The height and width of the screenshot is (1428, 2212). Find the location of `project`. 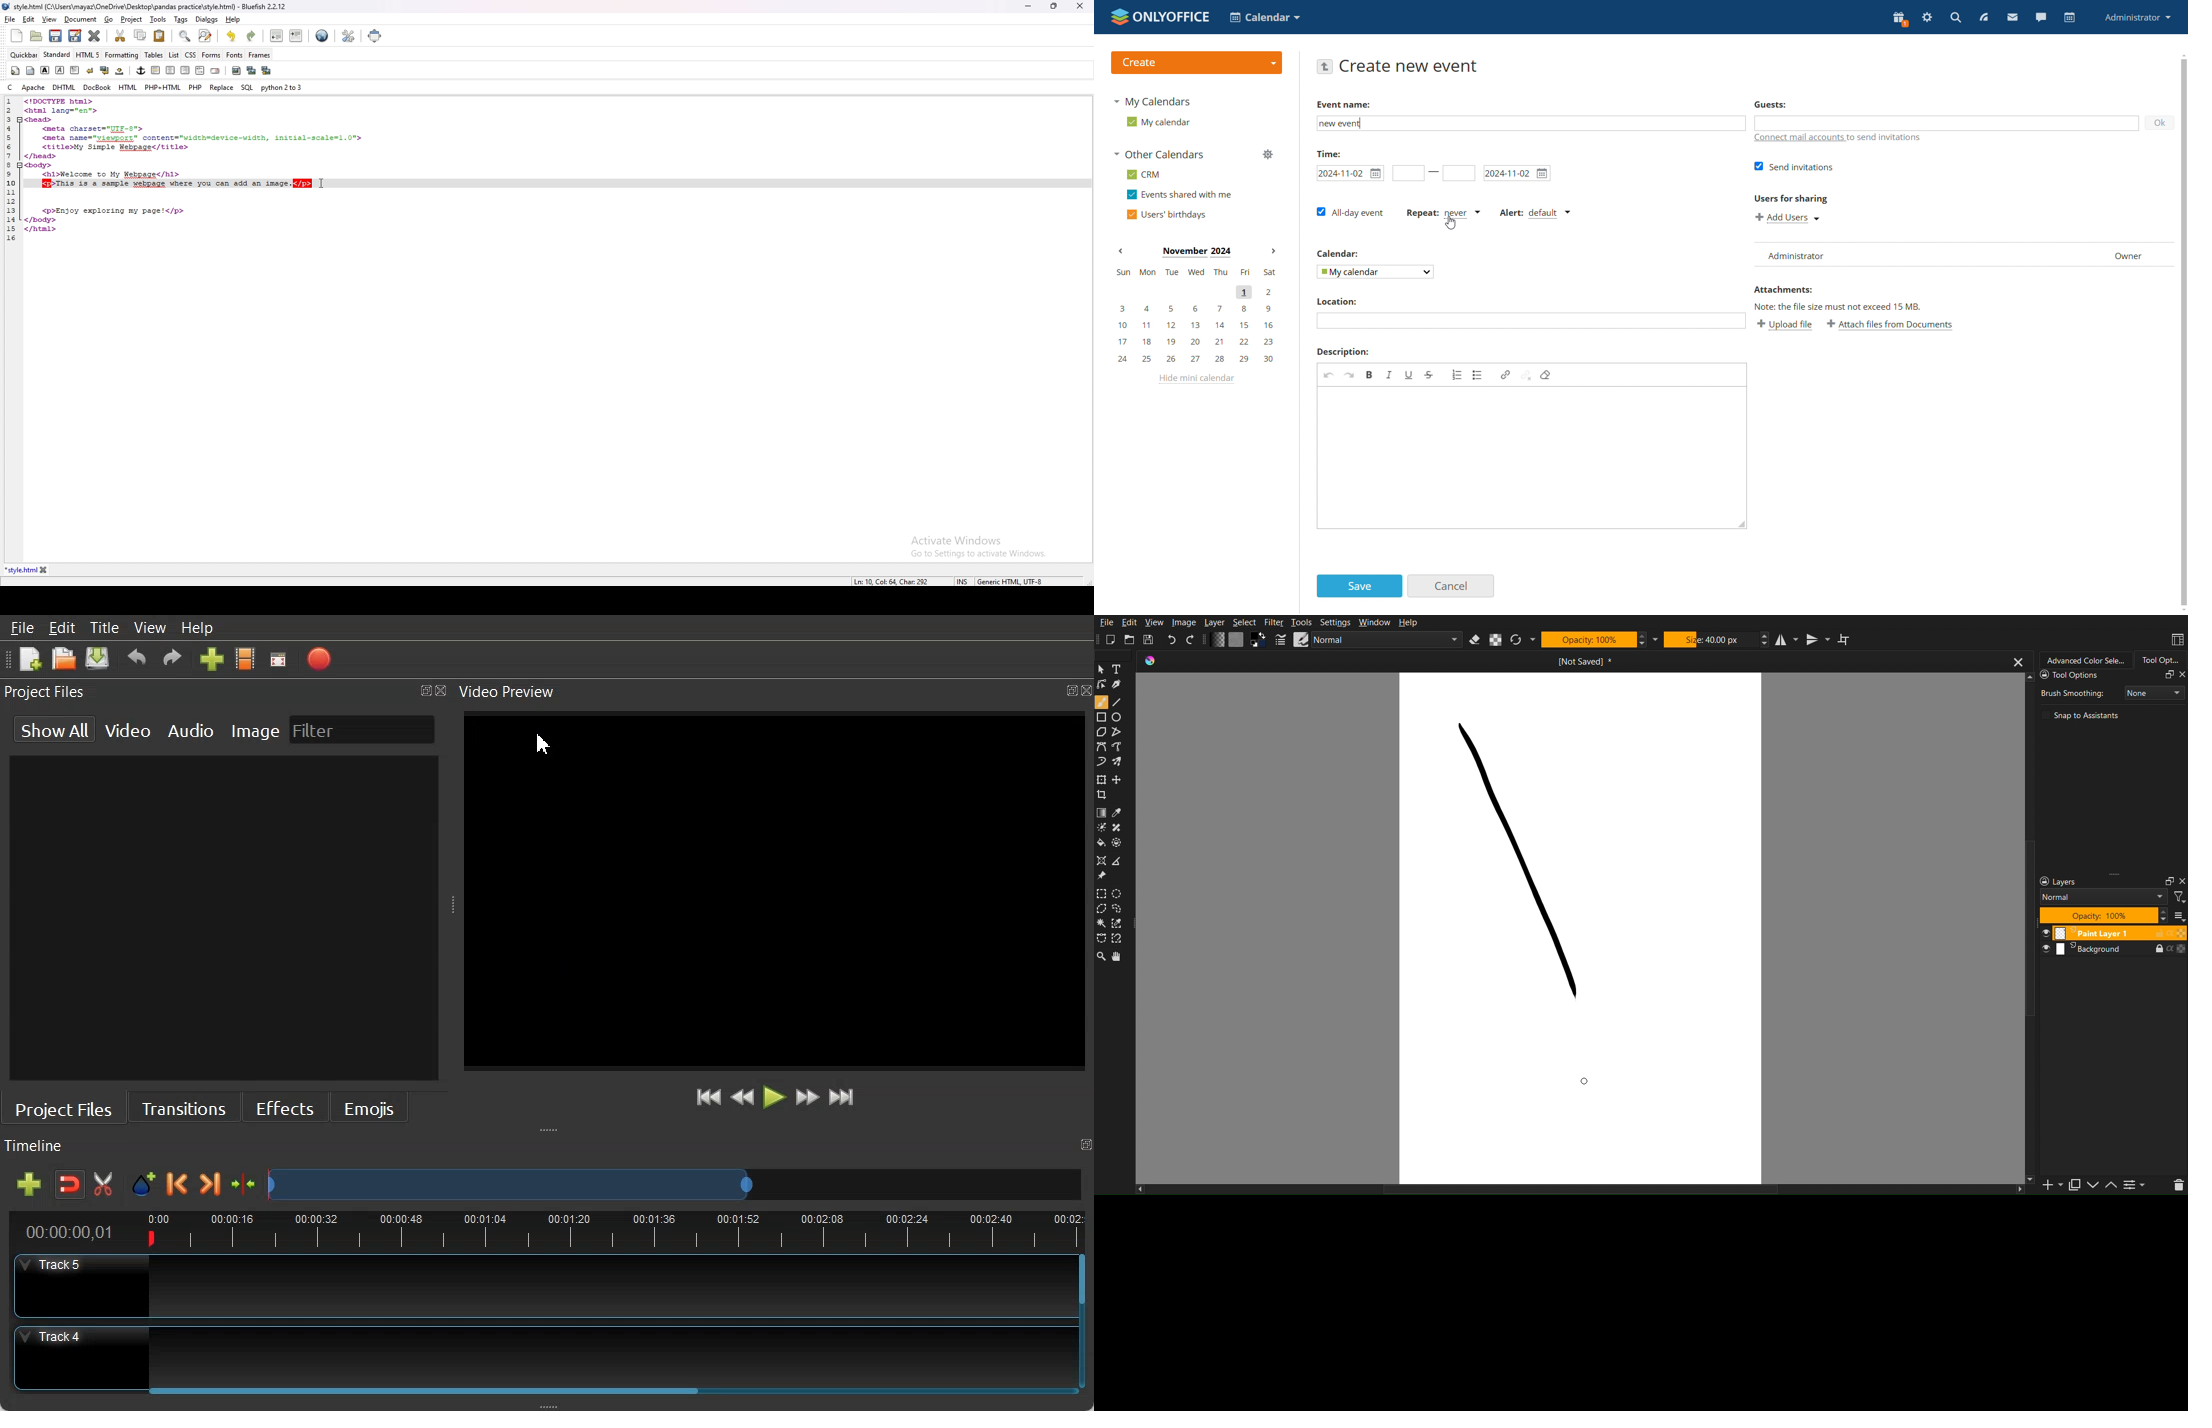

project is located at coordinates (130, 19).